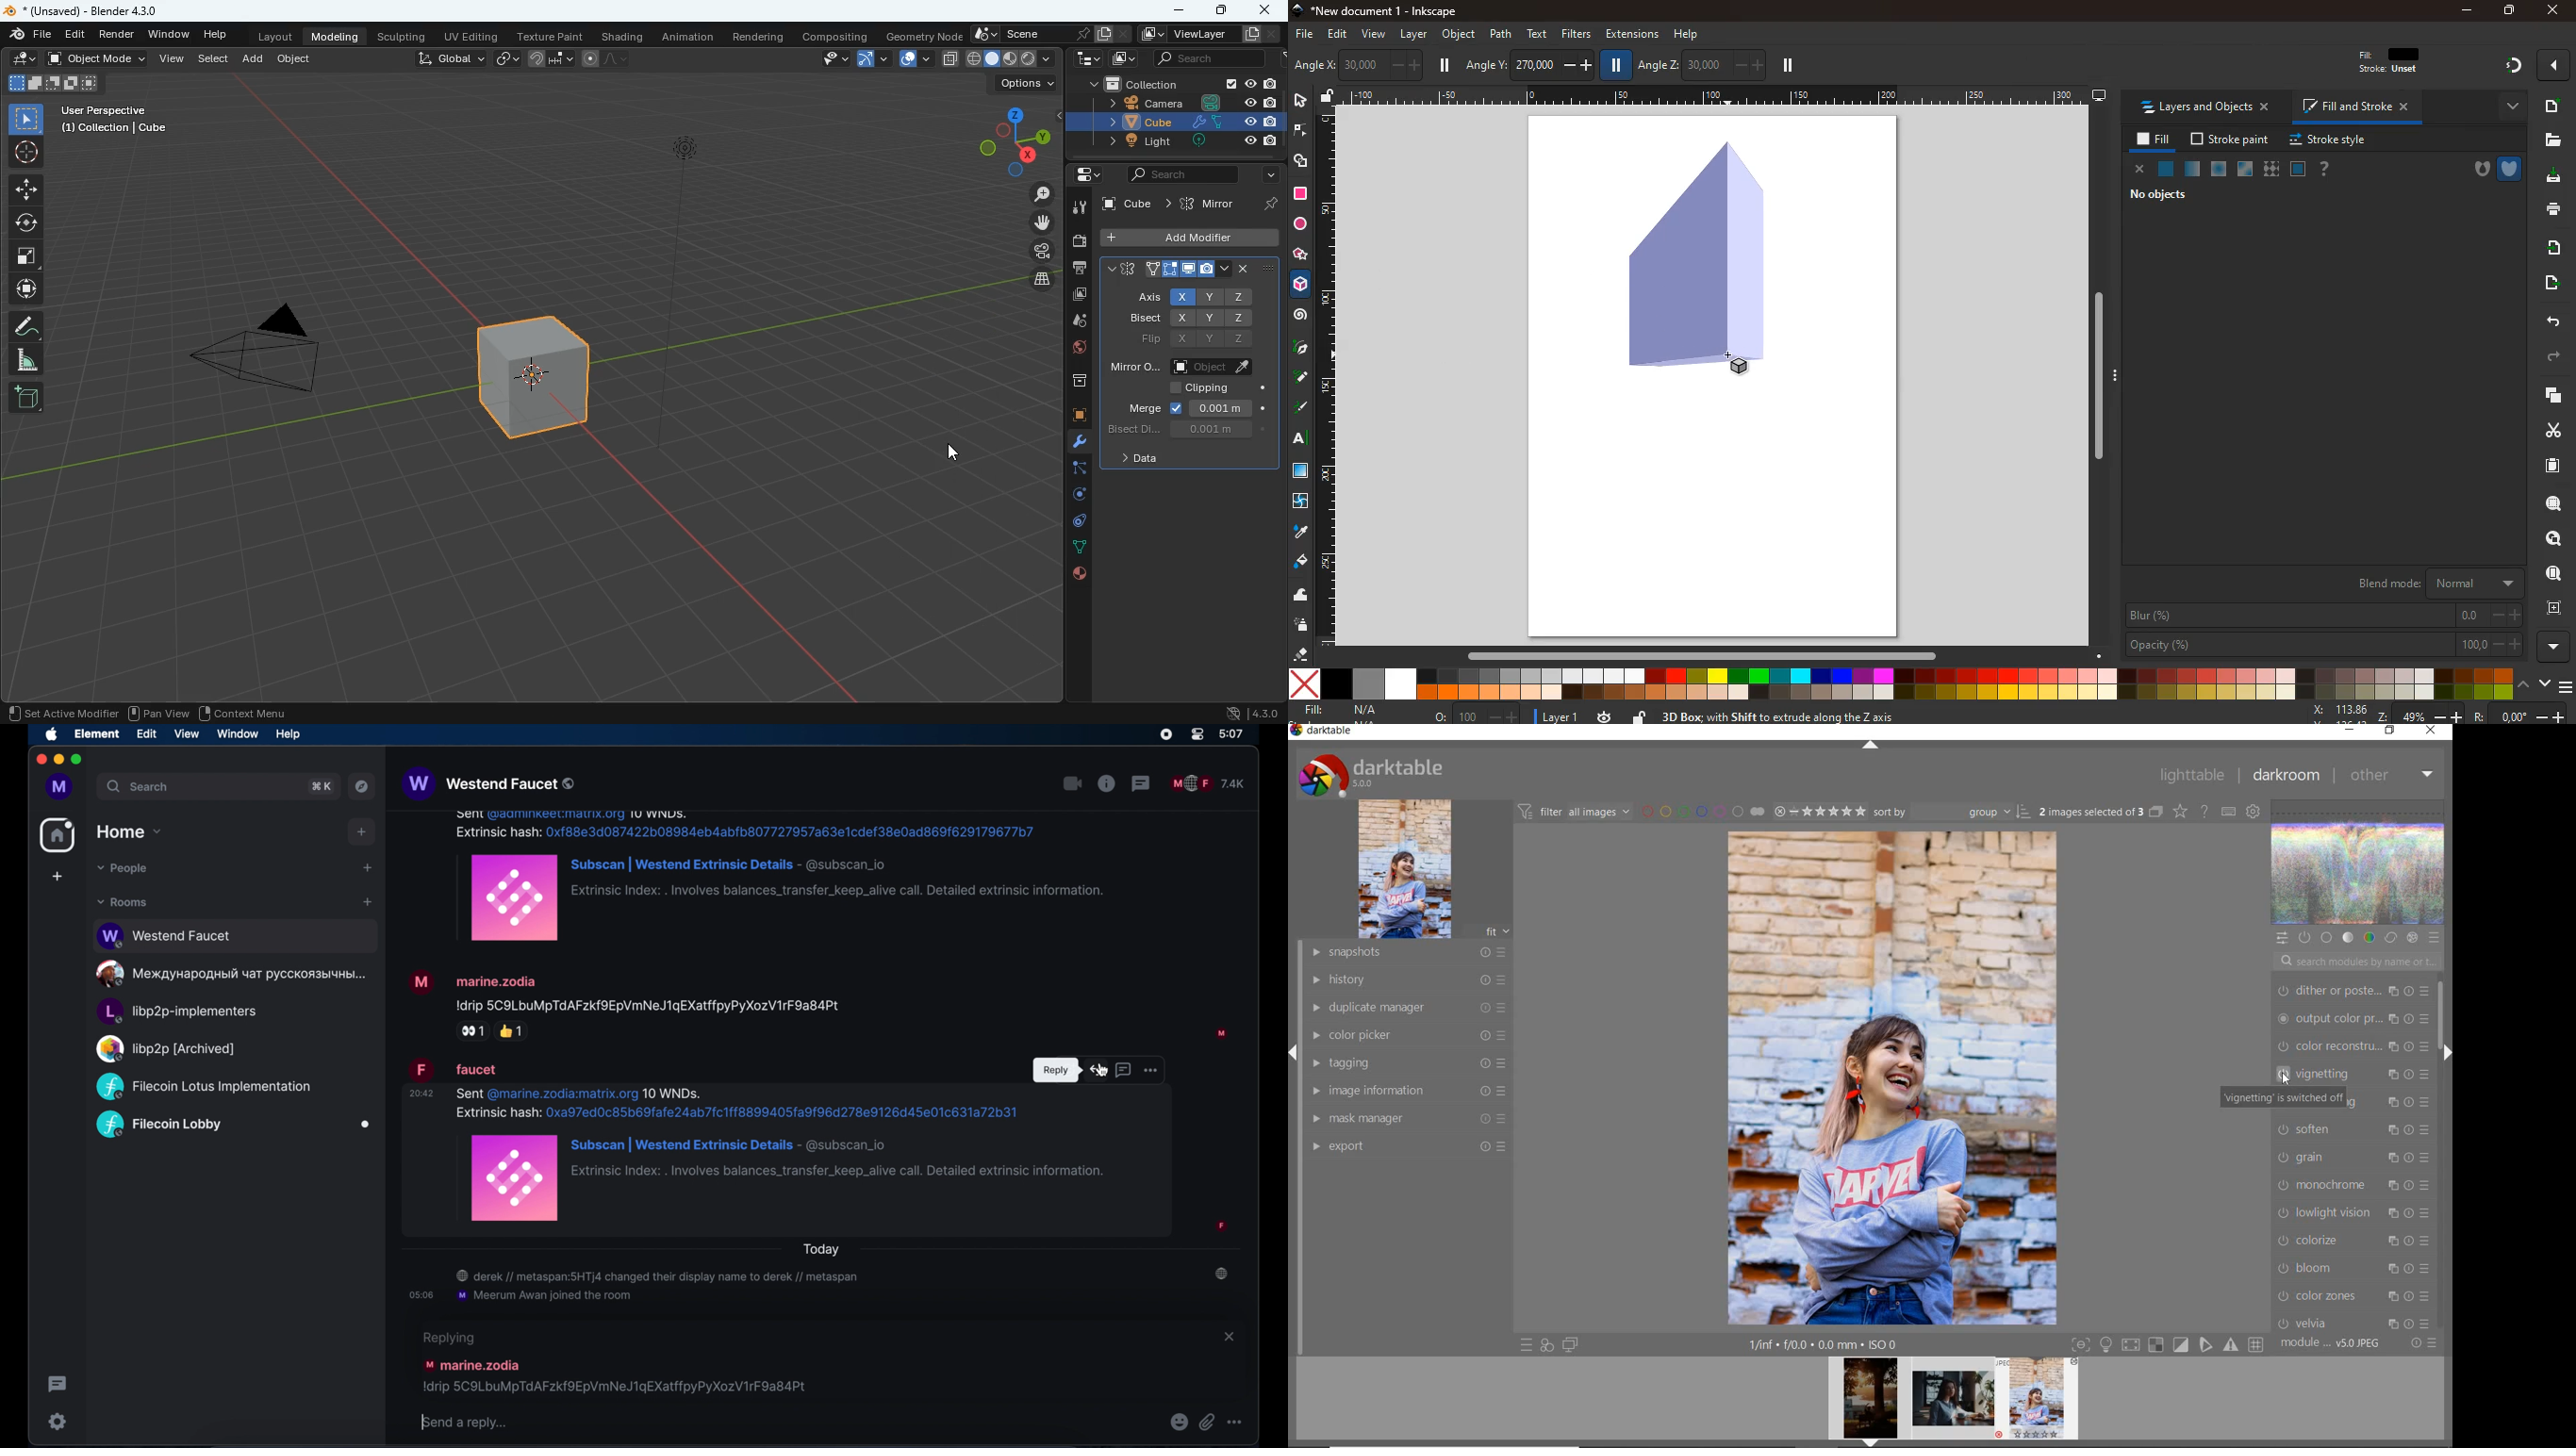 The width and height of the screenshot is (2576, 1456). I want to click on threads, so click(1142, 784).